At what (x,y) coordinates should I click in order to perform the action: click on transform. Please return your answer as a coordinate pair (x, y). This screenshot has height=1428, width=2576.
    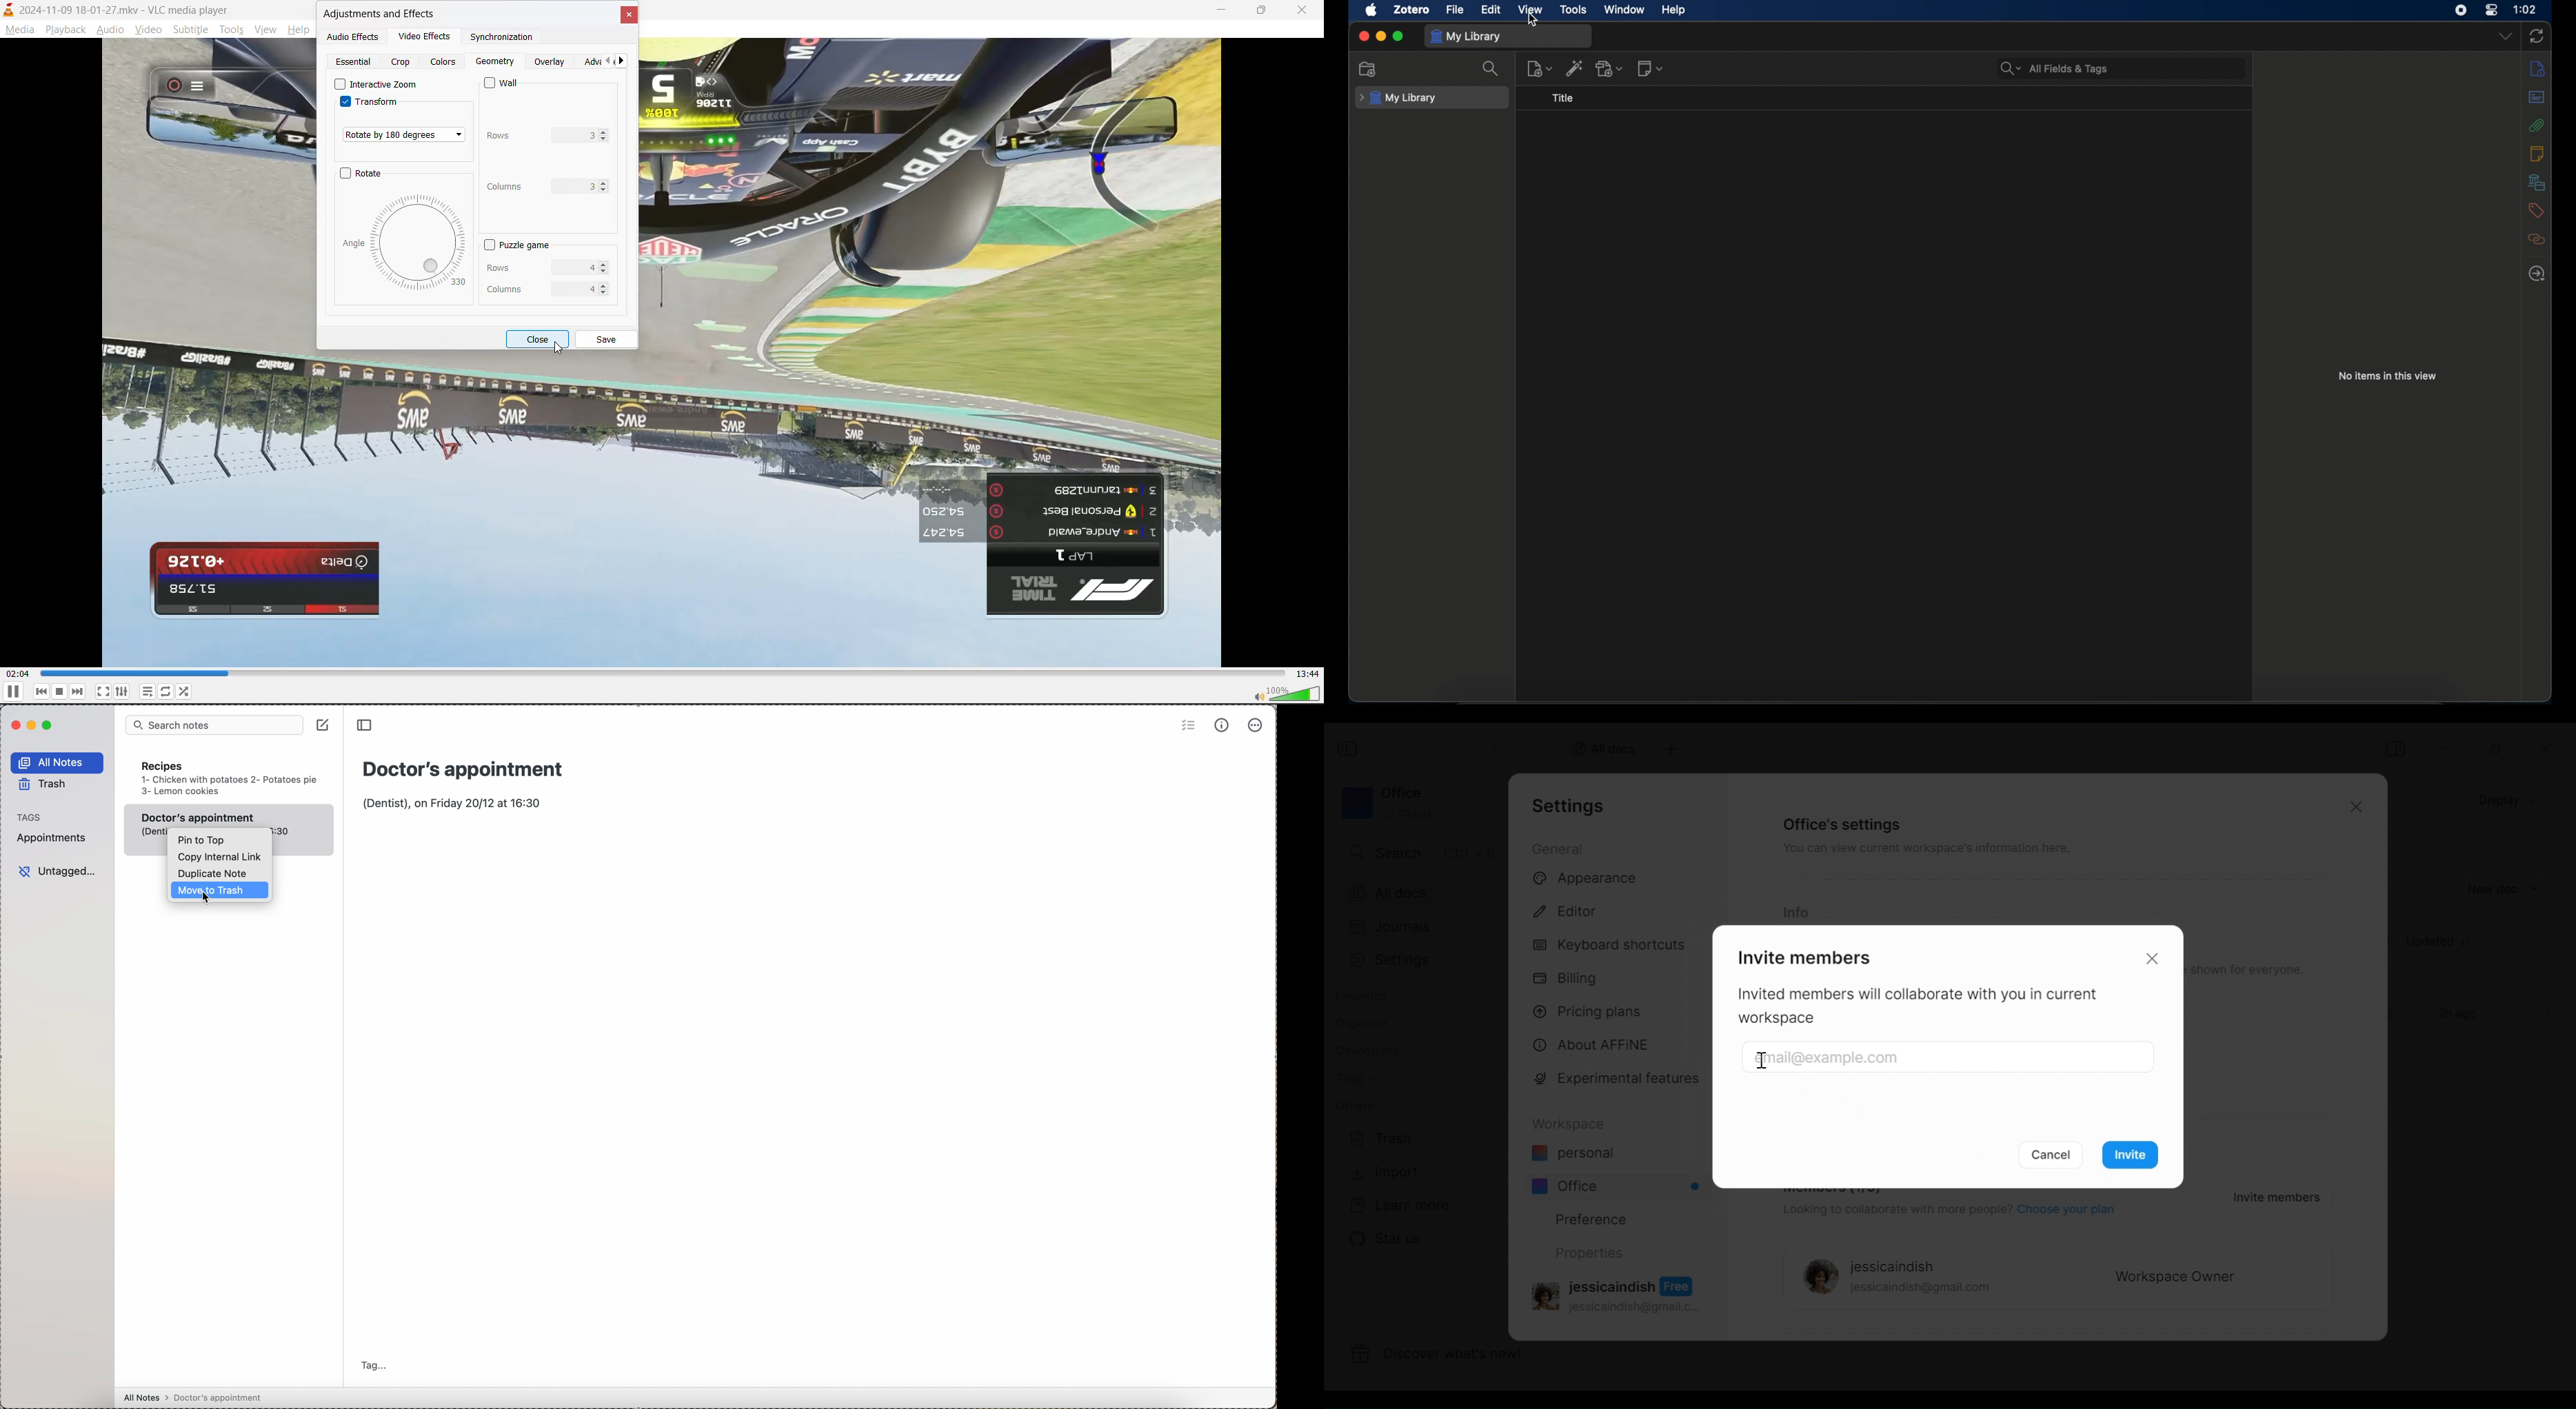
    Looking at the image, I should click on (371, 103).